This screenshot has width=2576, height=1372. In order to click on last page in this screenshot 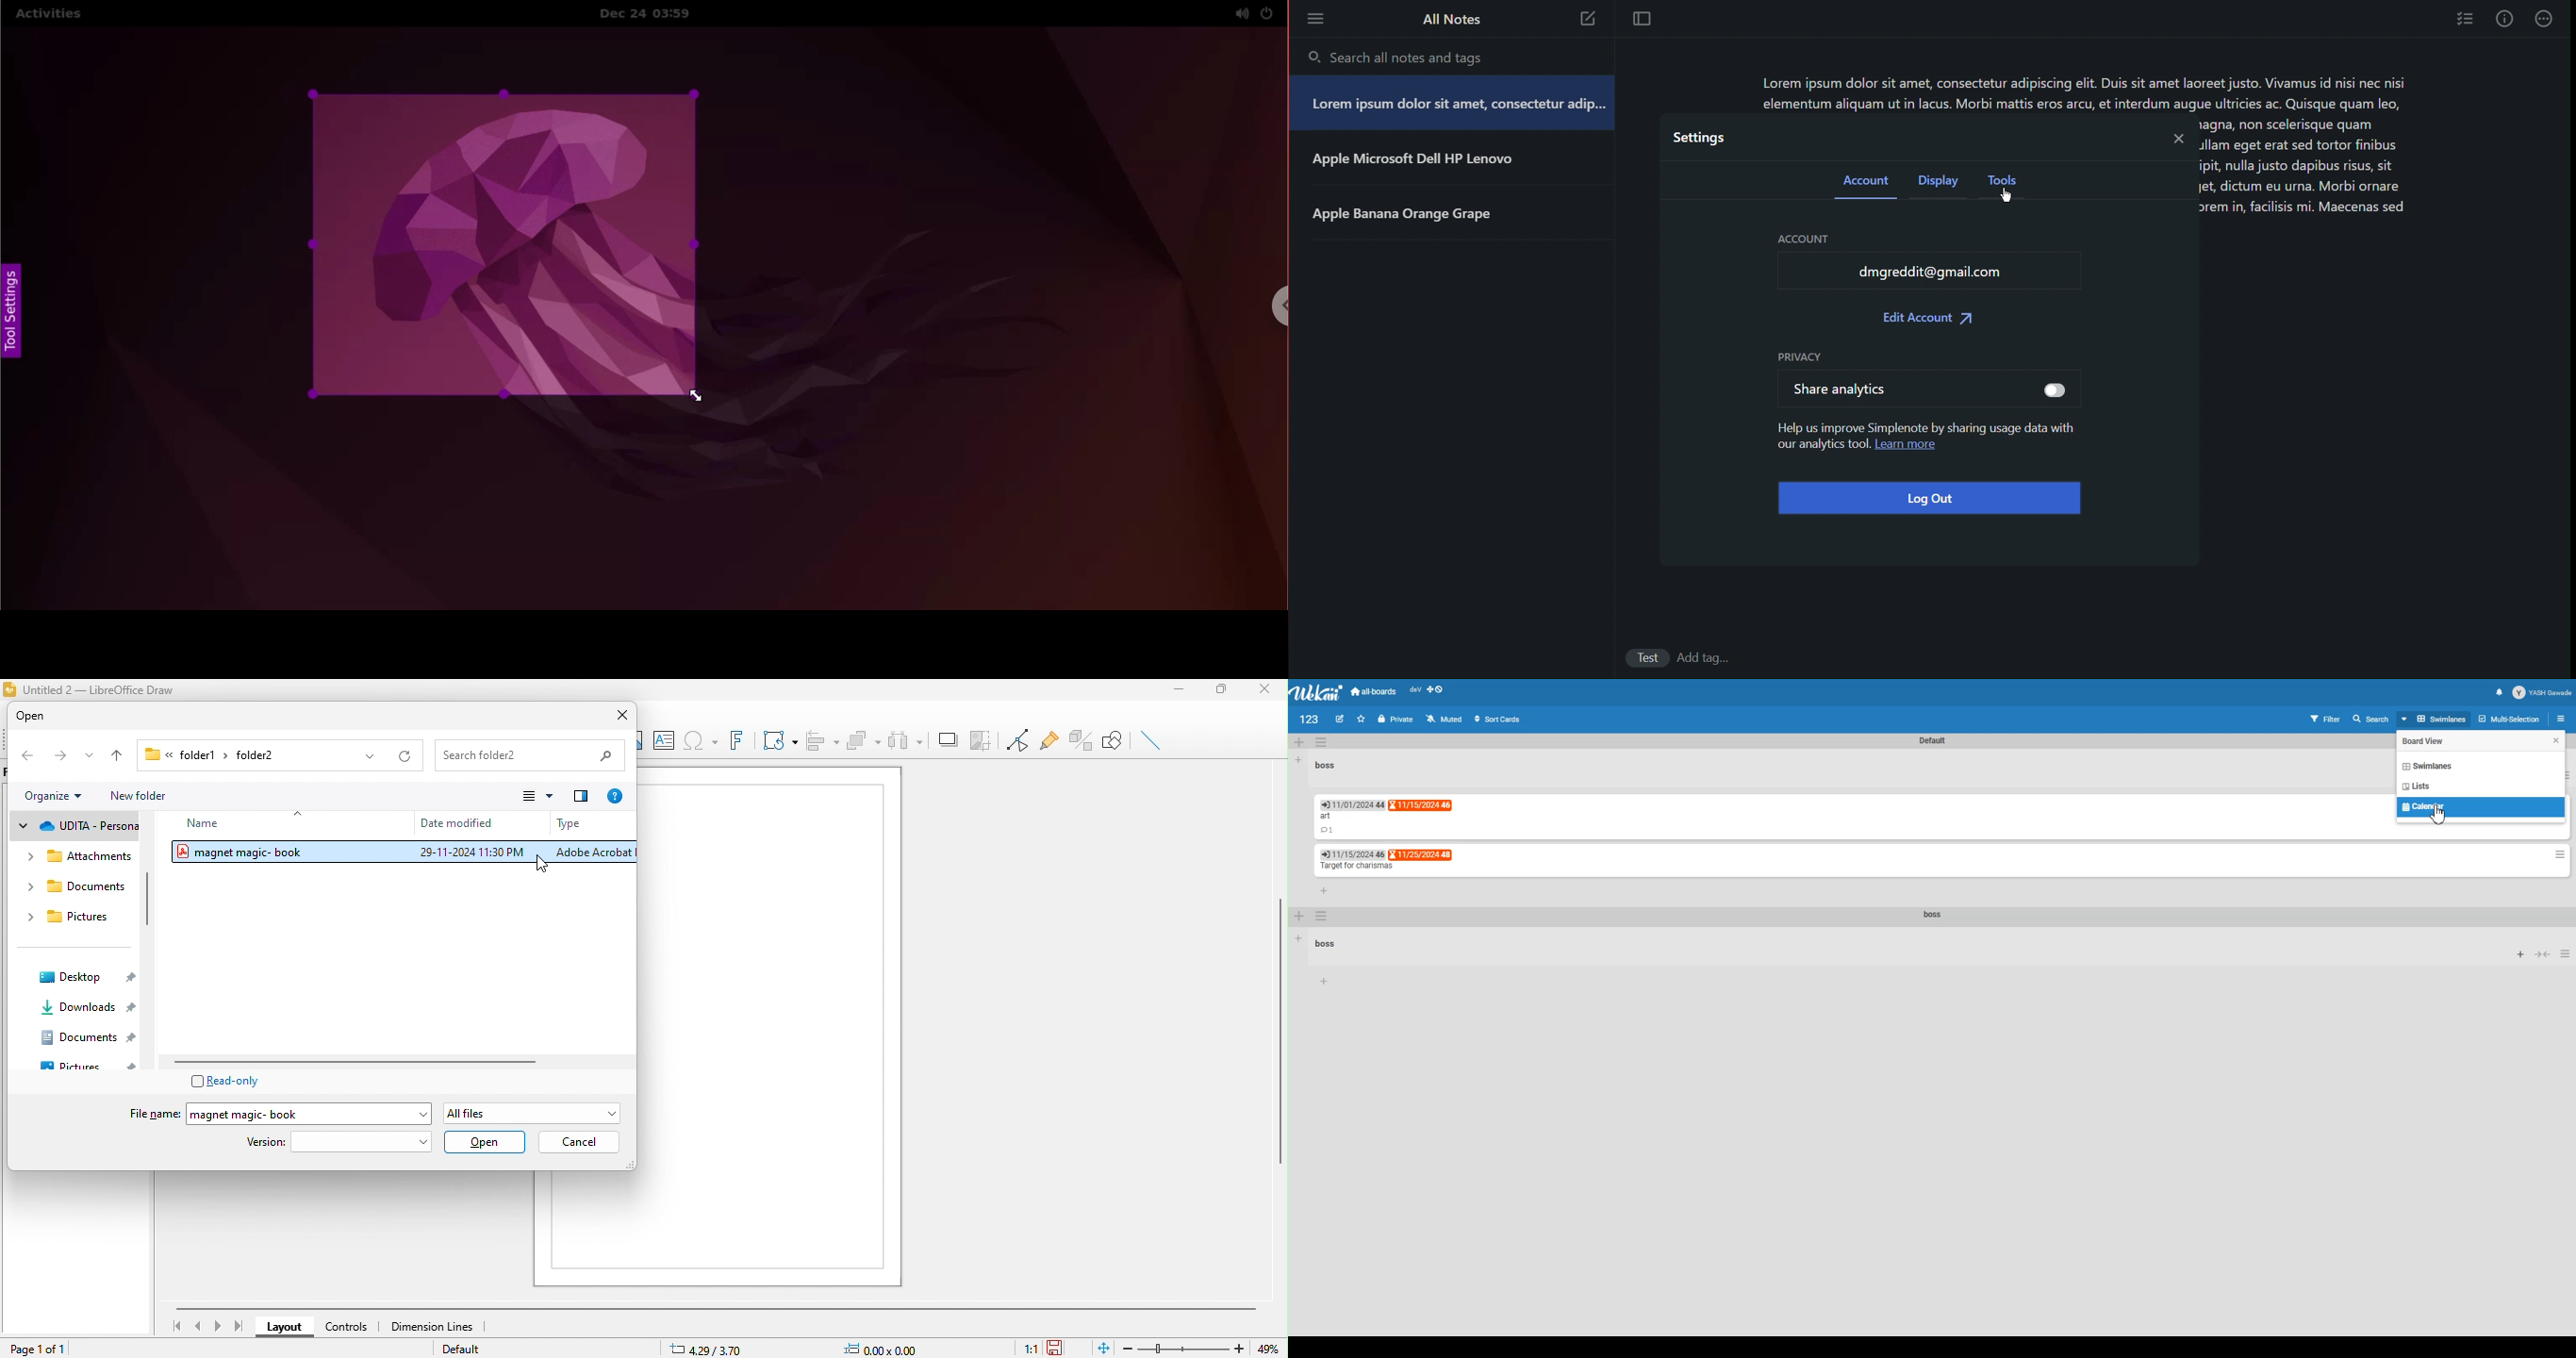, I will do `click(239, 1329)`.